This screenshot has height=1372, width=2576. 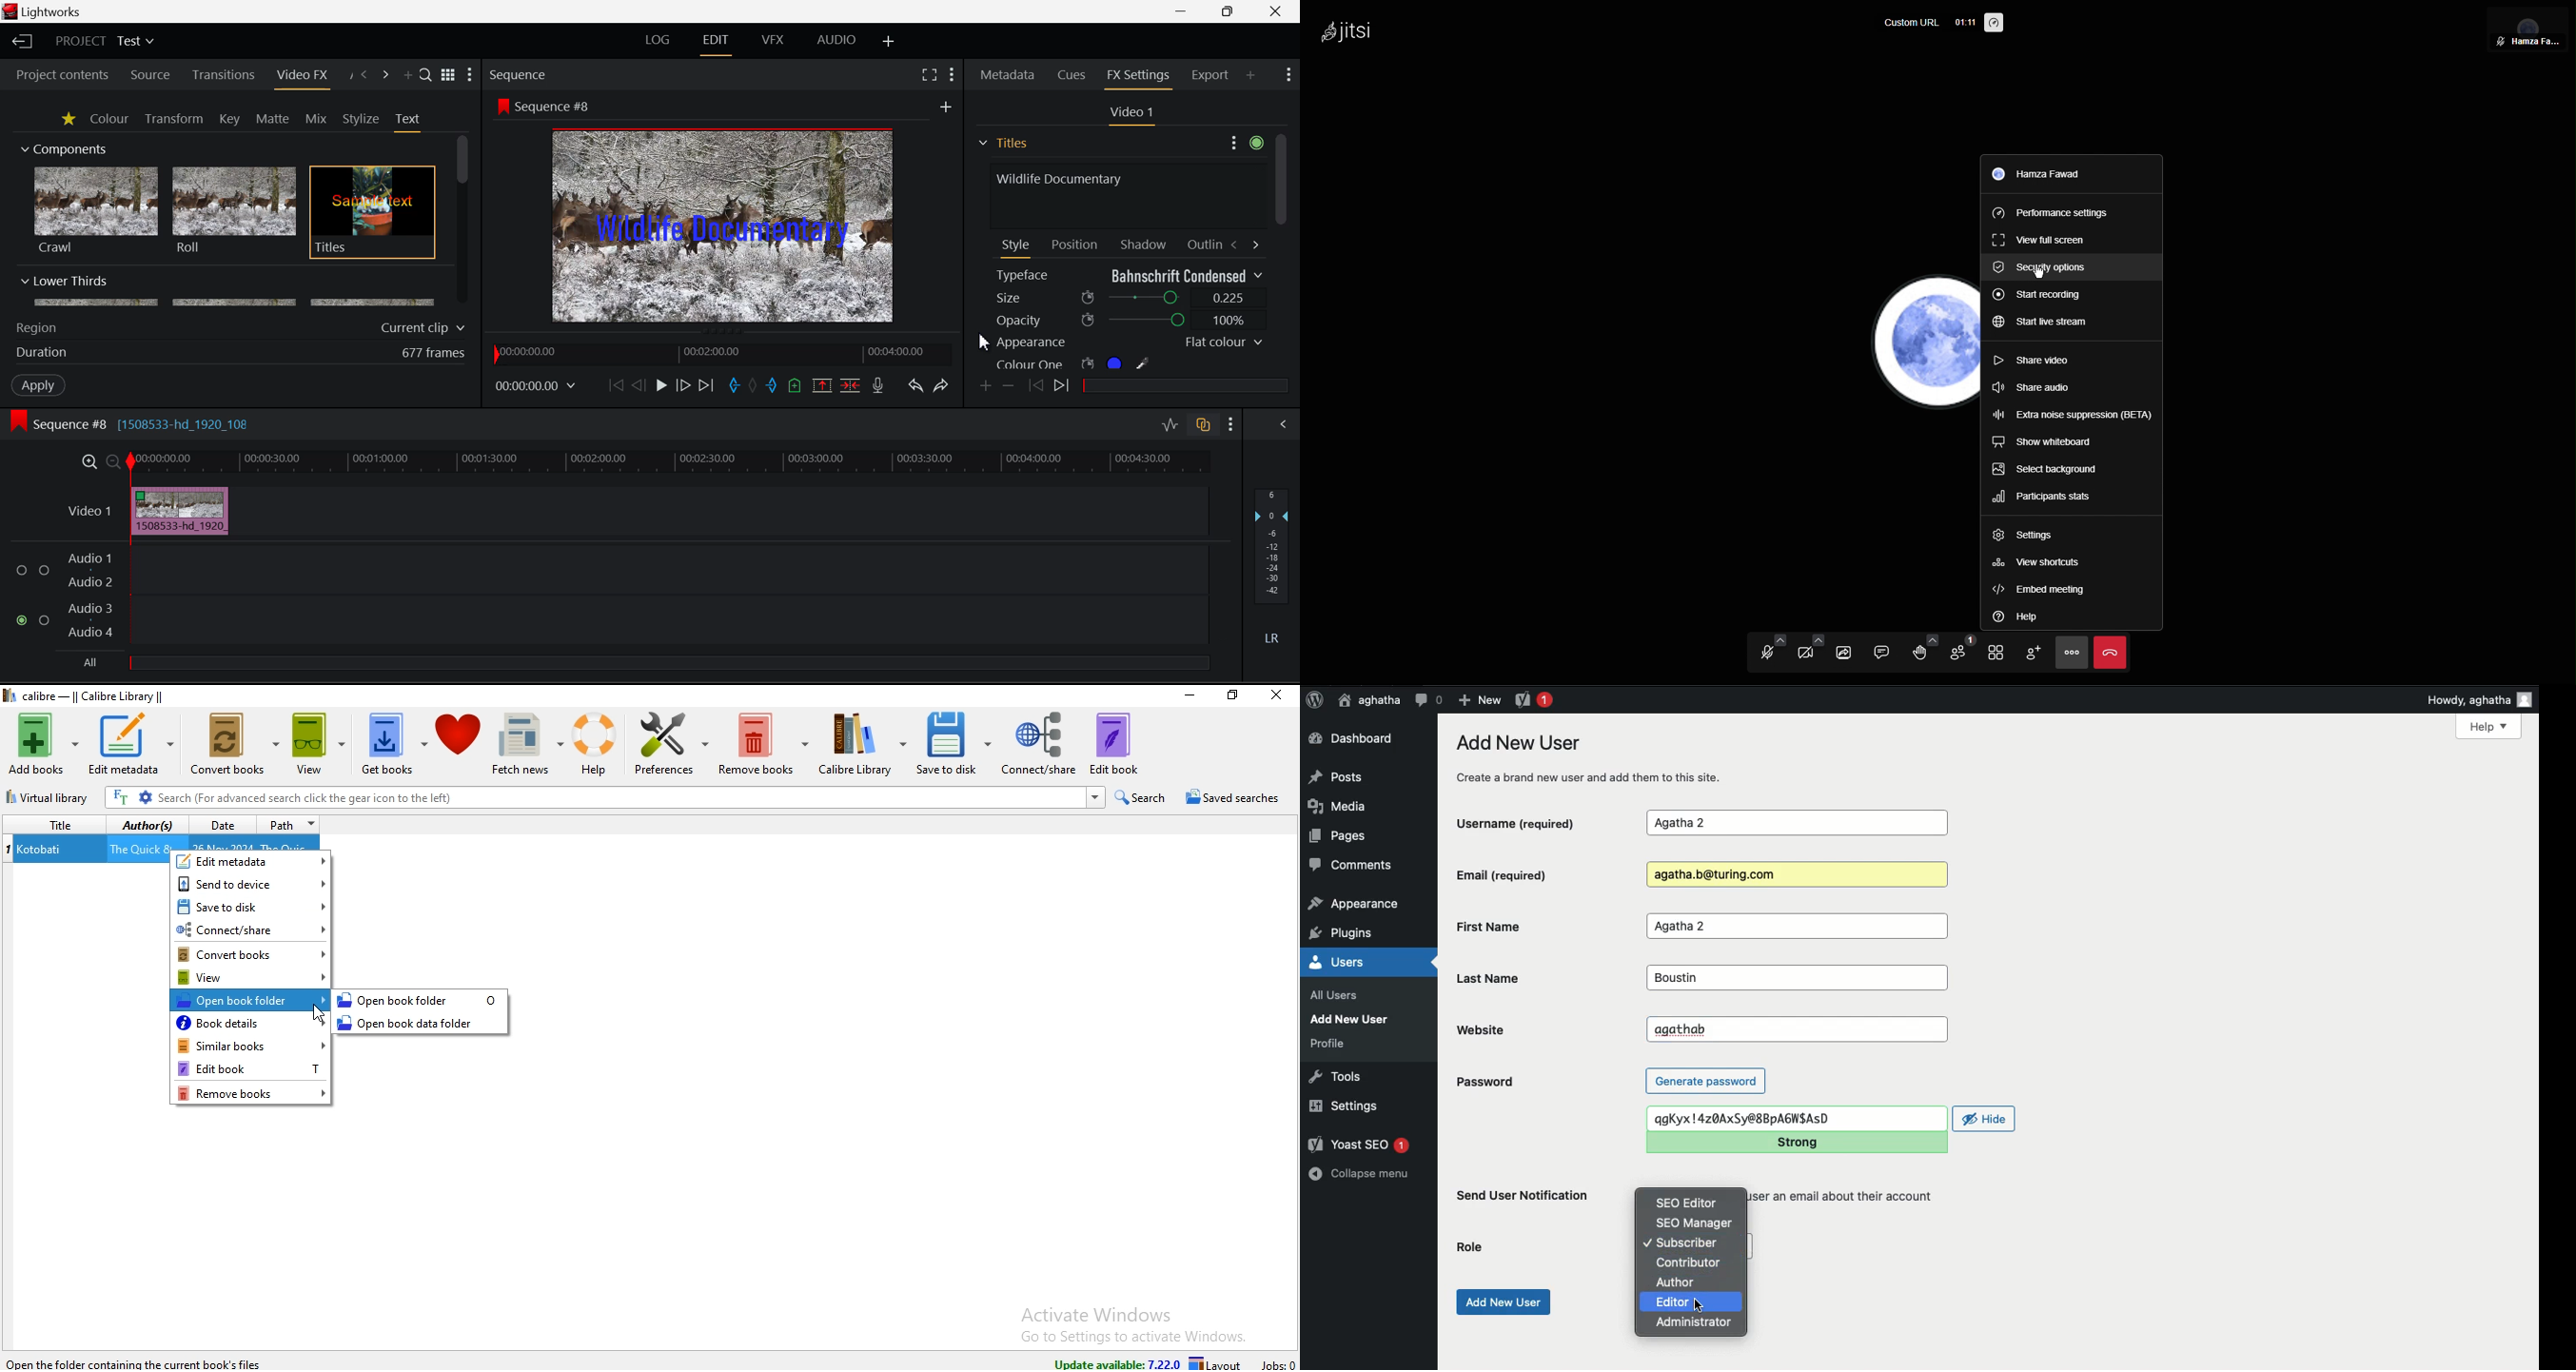 What do you see at coordinates (150, 76) in the screenshot?
I see `Source` at bounding box center [150, 76].